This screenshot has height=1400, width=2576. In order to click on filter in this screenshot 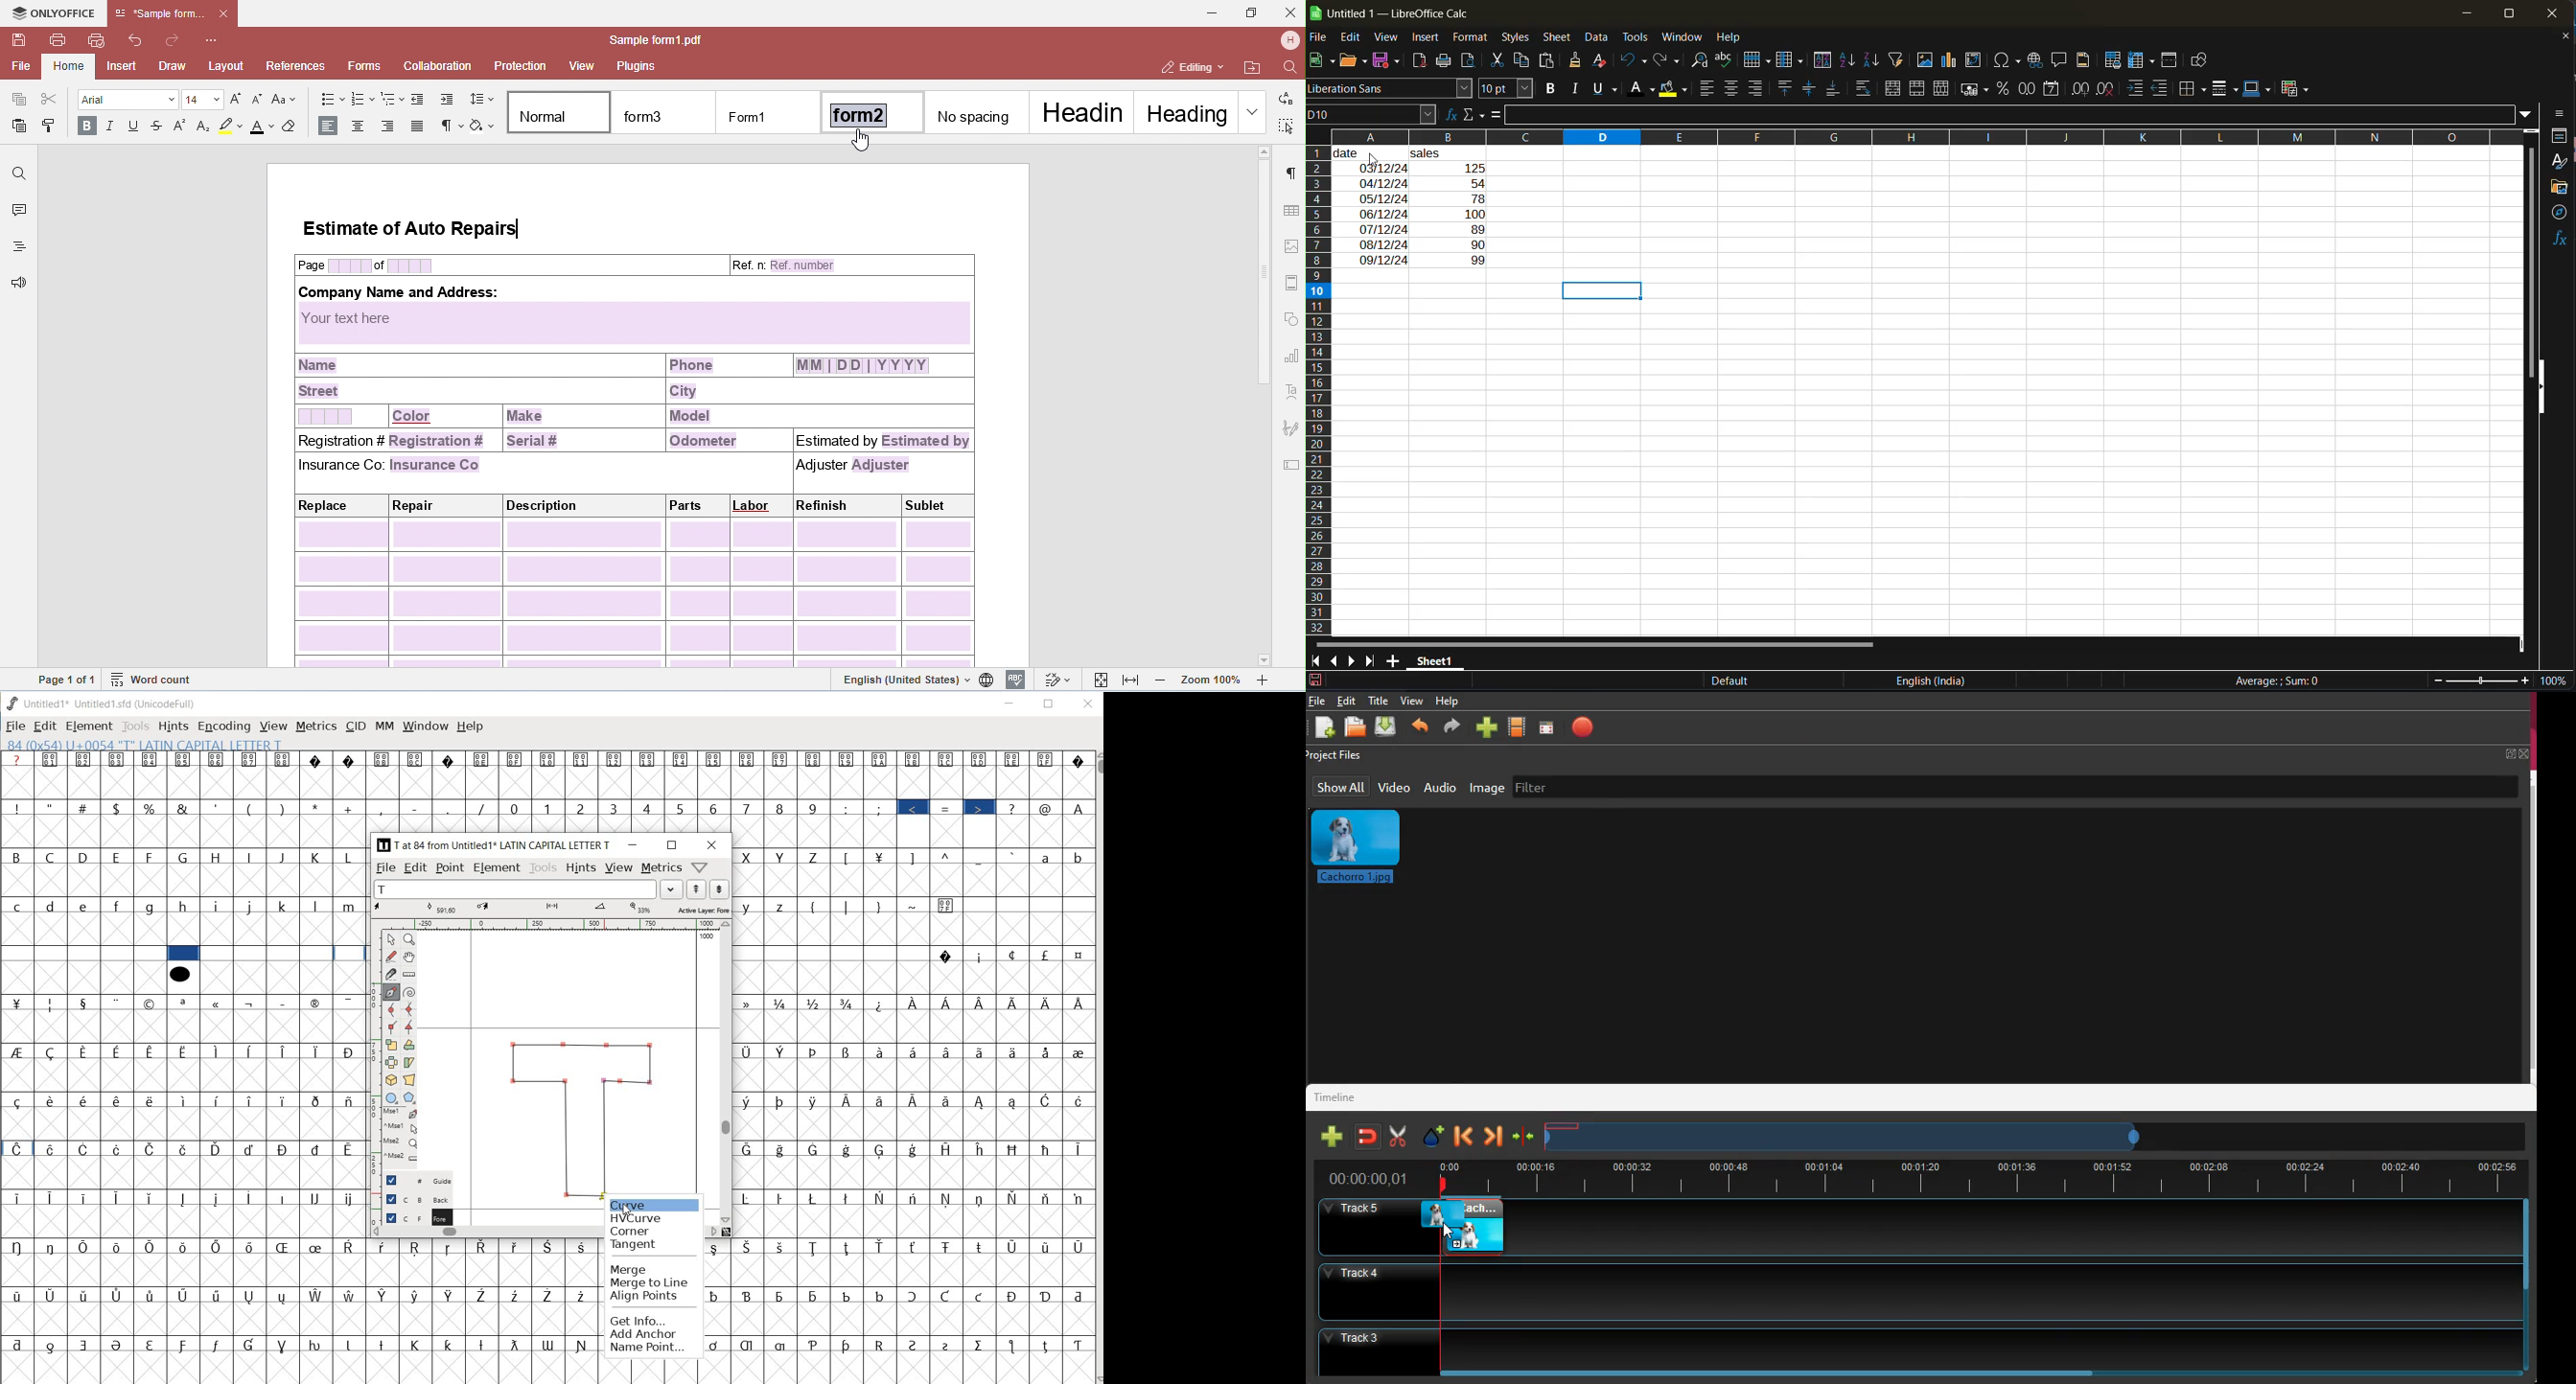, I will do `click(1540, 787)`.